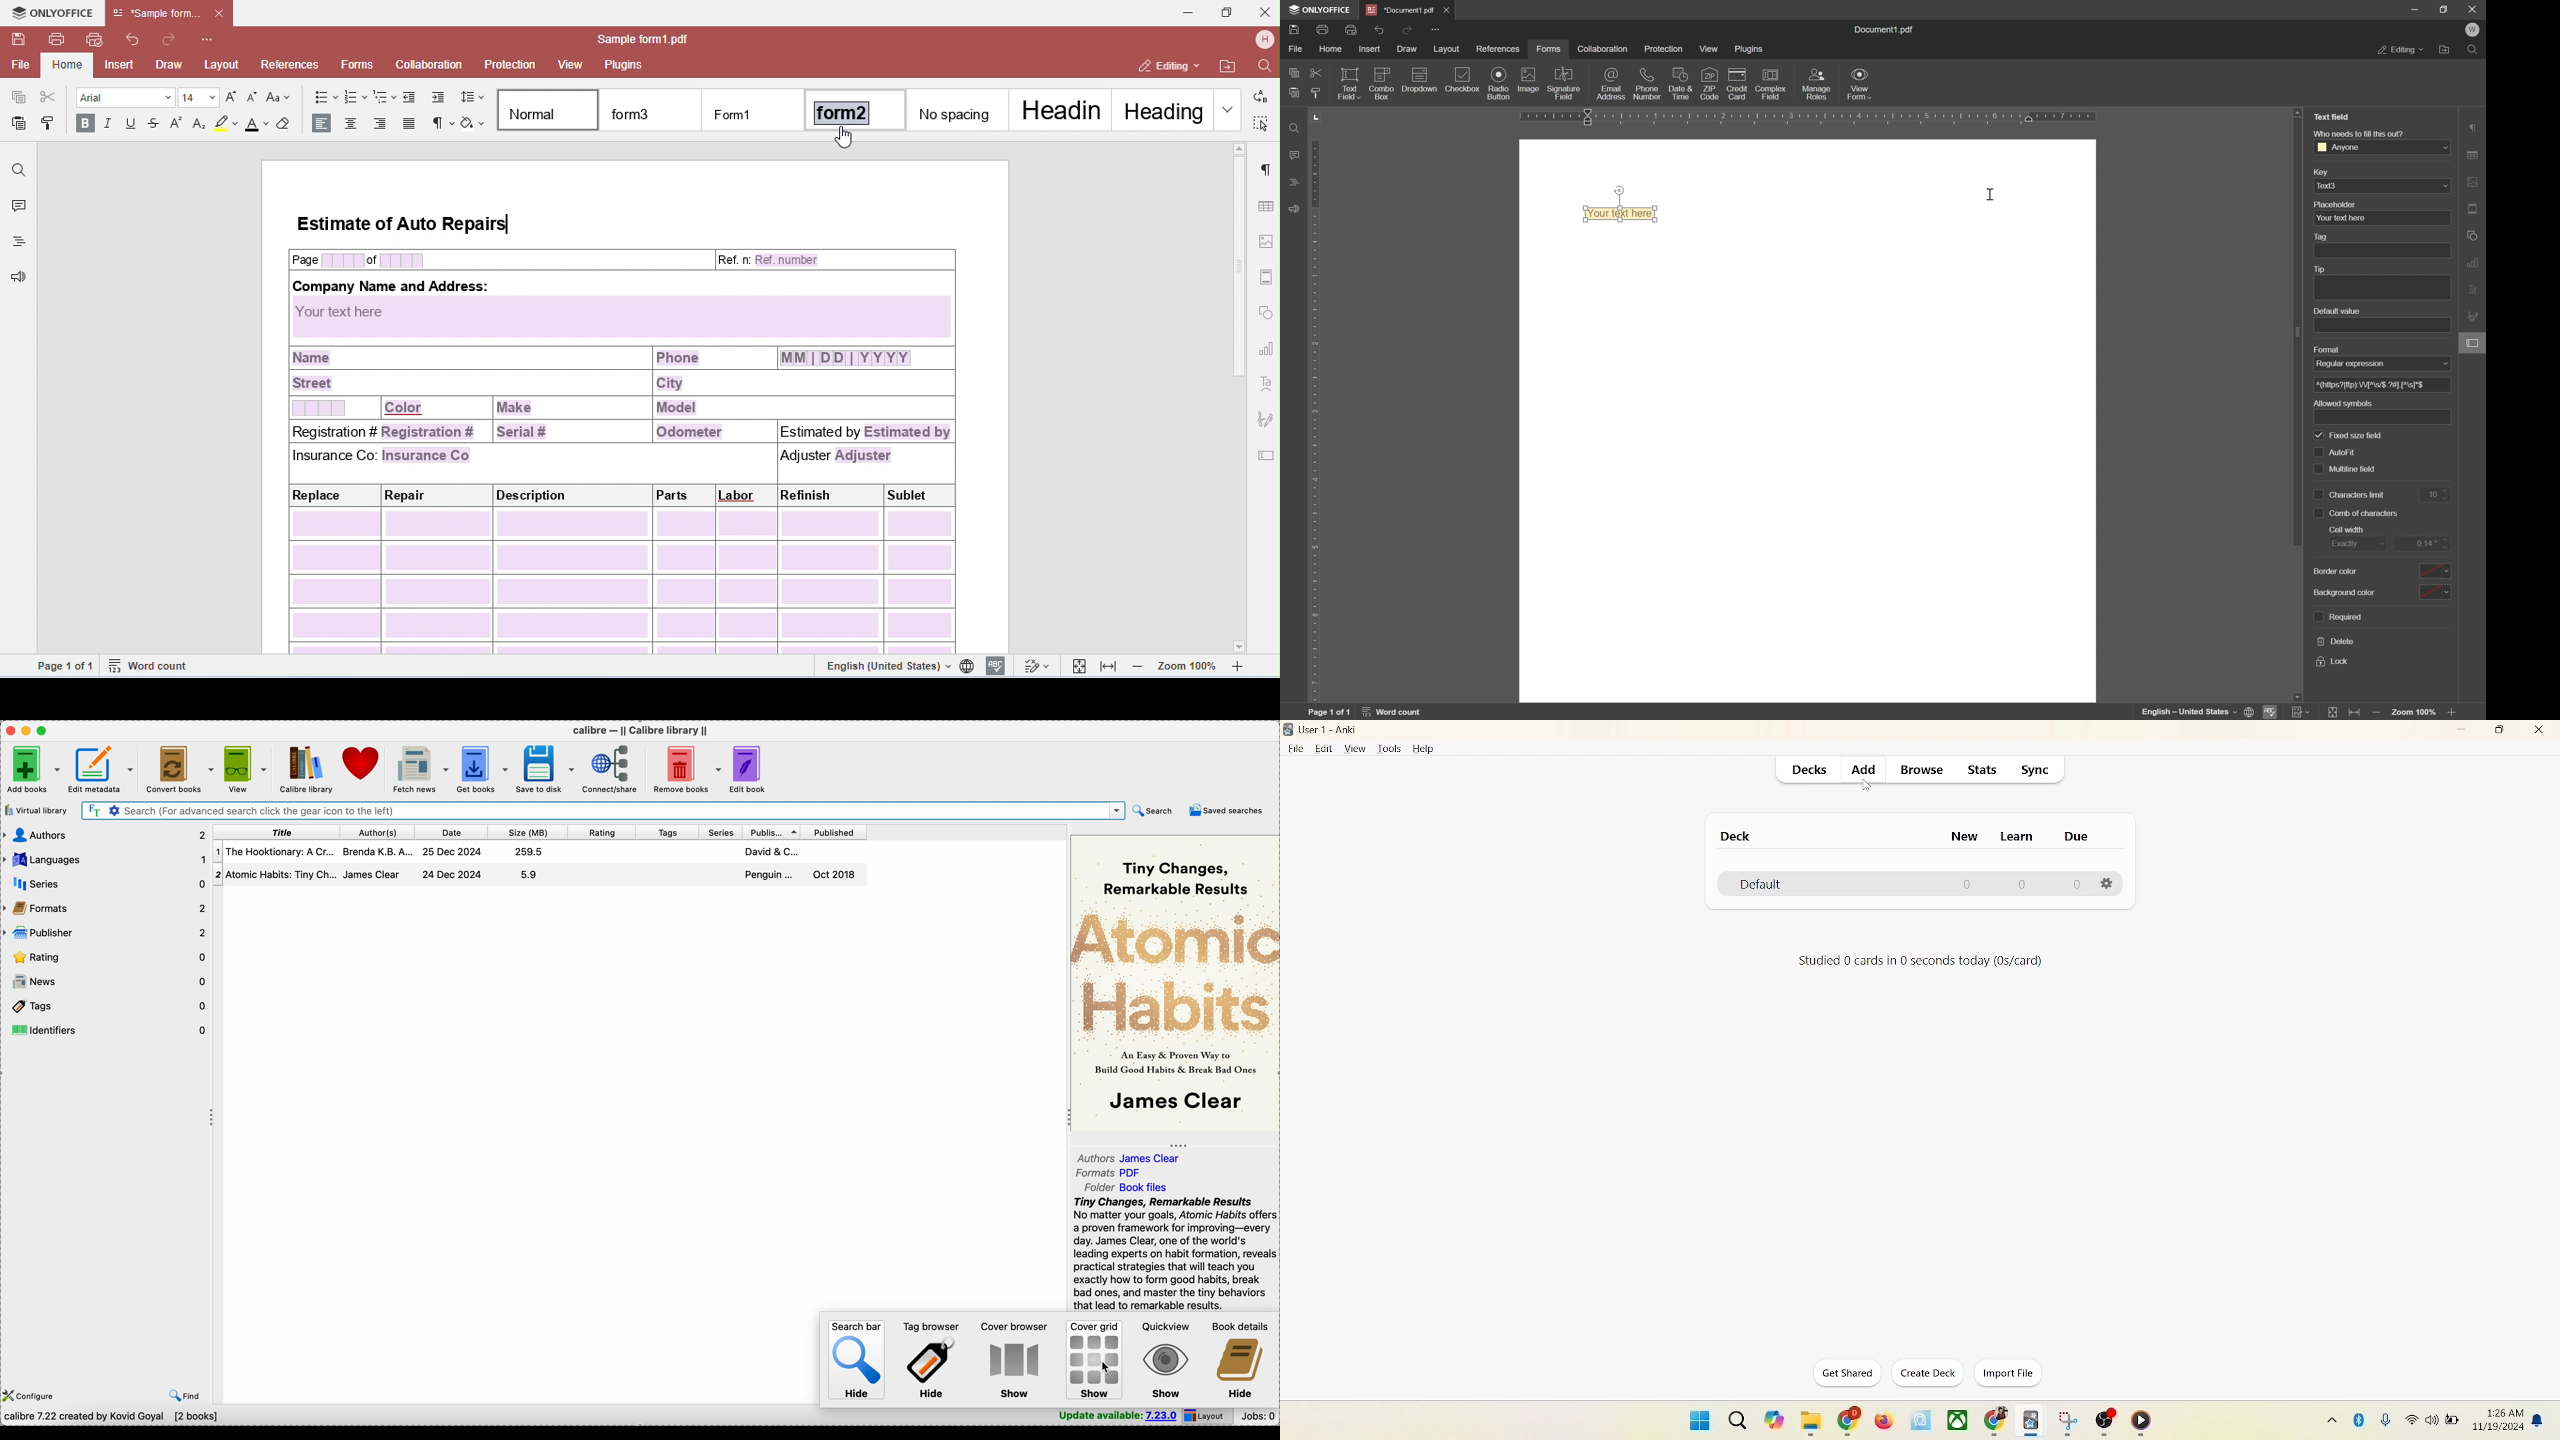 The width and height of the screenshot is (2576, 1456). I want to click on checkbox, so click(1463, 80).